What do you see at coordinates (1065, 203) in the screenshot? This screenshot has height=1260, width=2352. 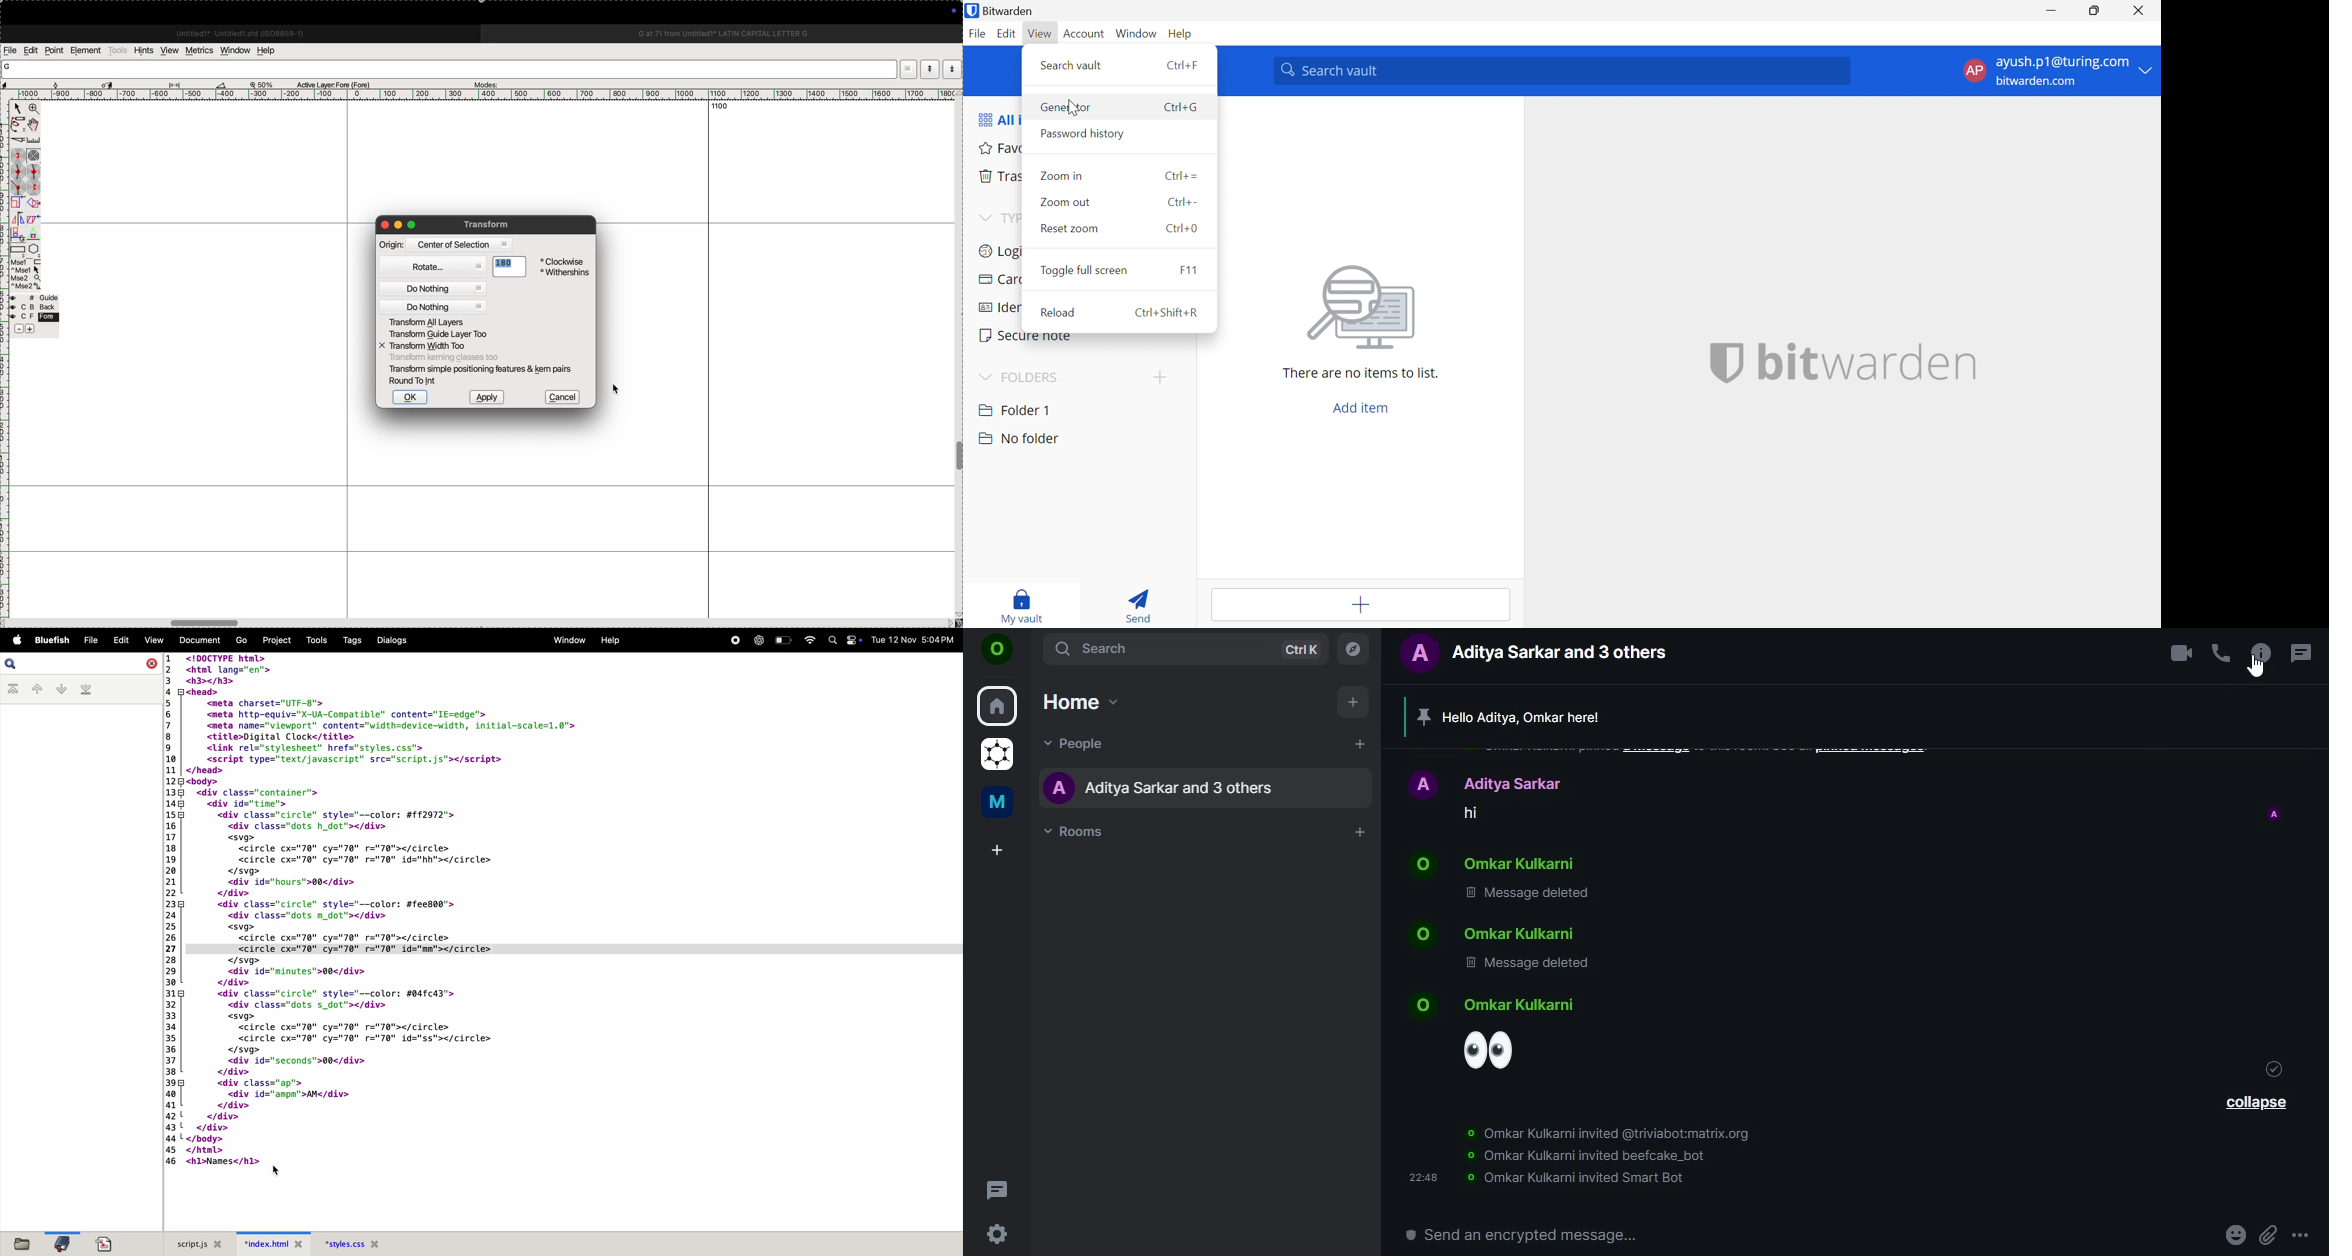 I see `Zoom out` at bounding box center [1065, 203].